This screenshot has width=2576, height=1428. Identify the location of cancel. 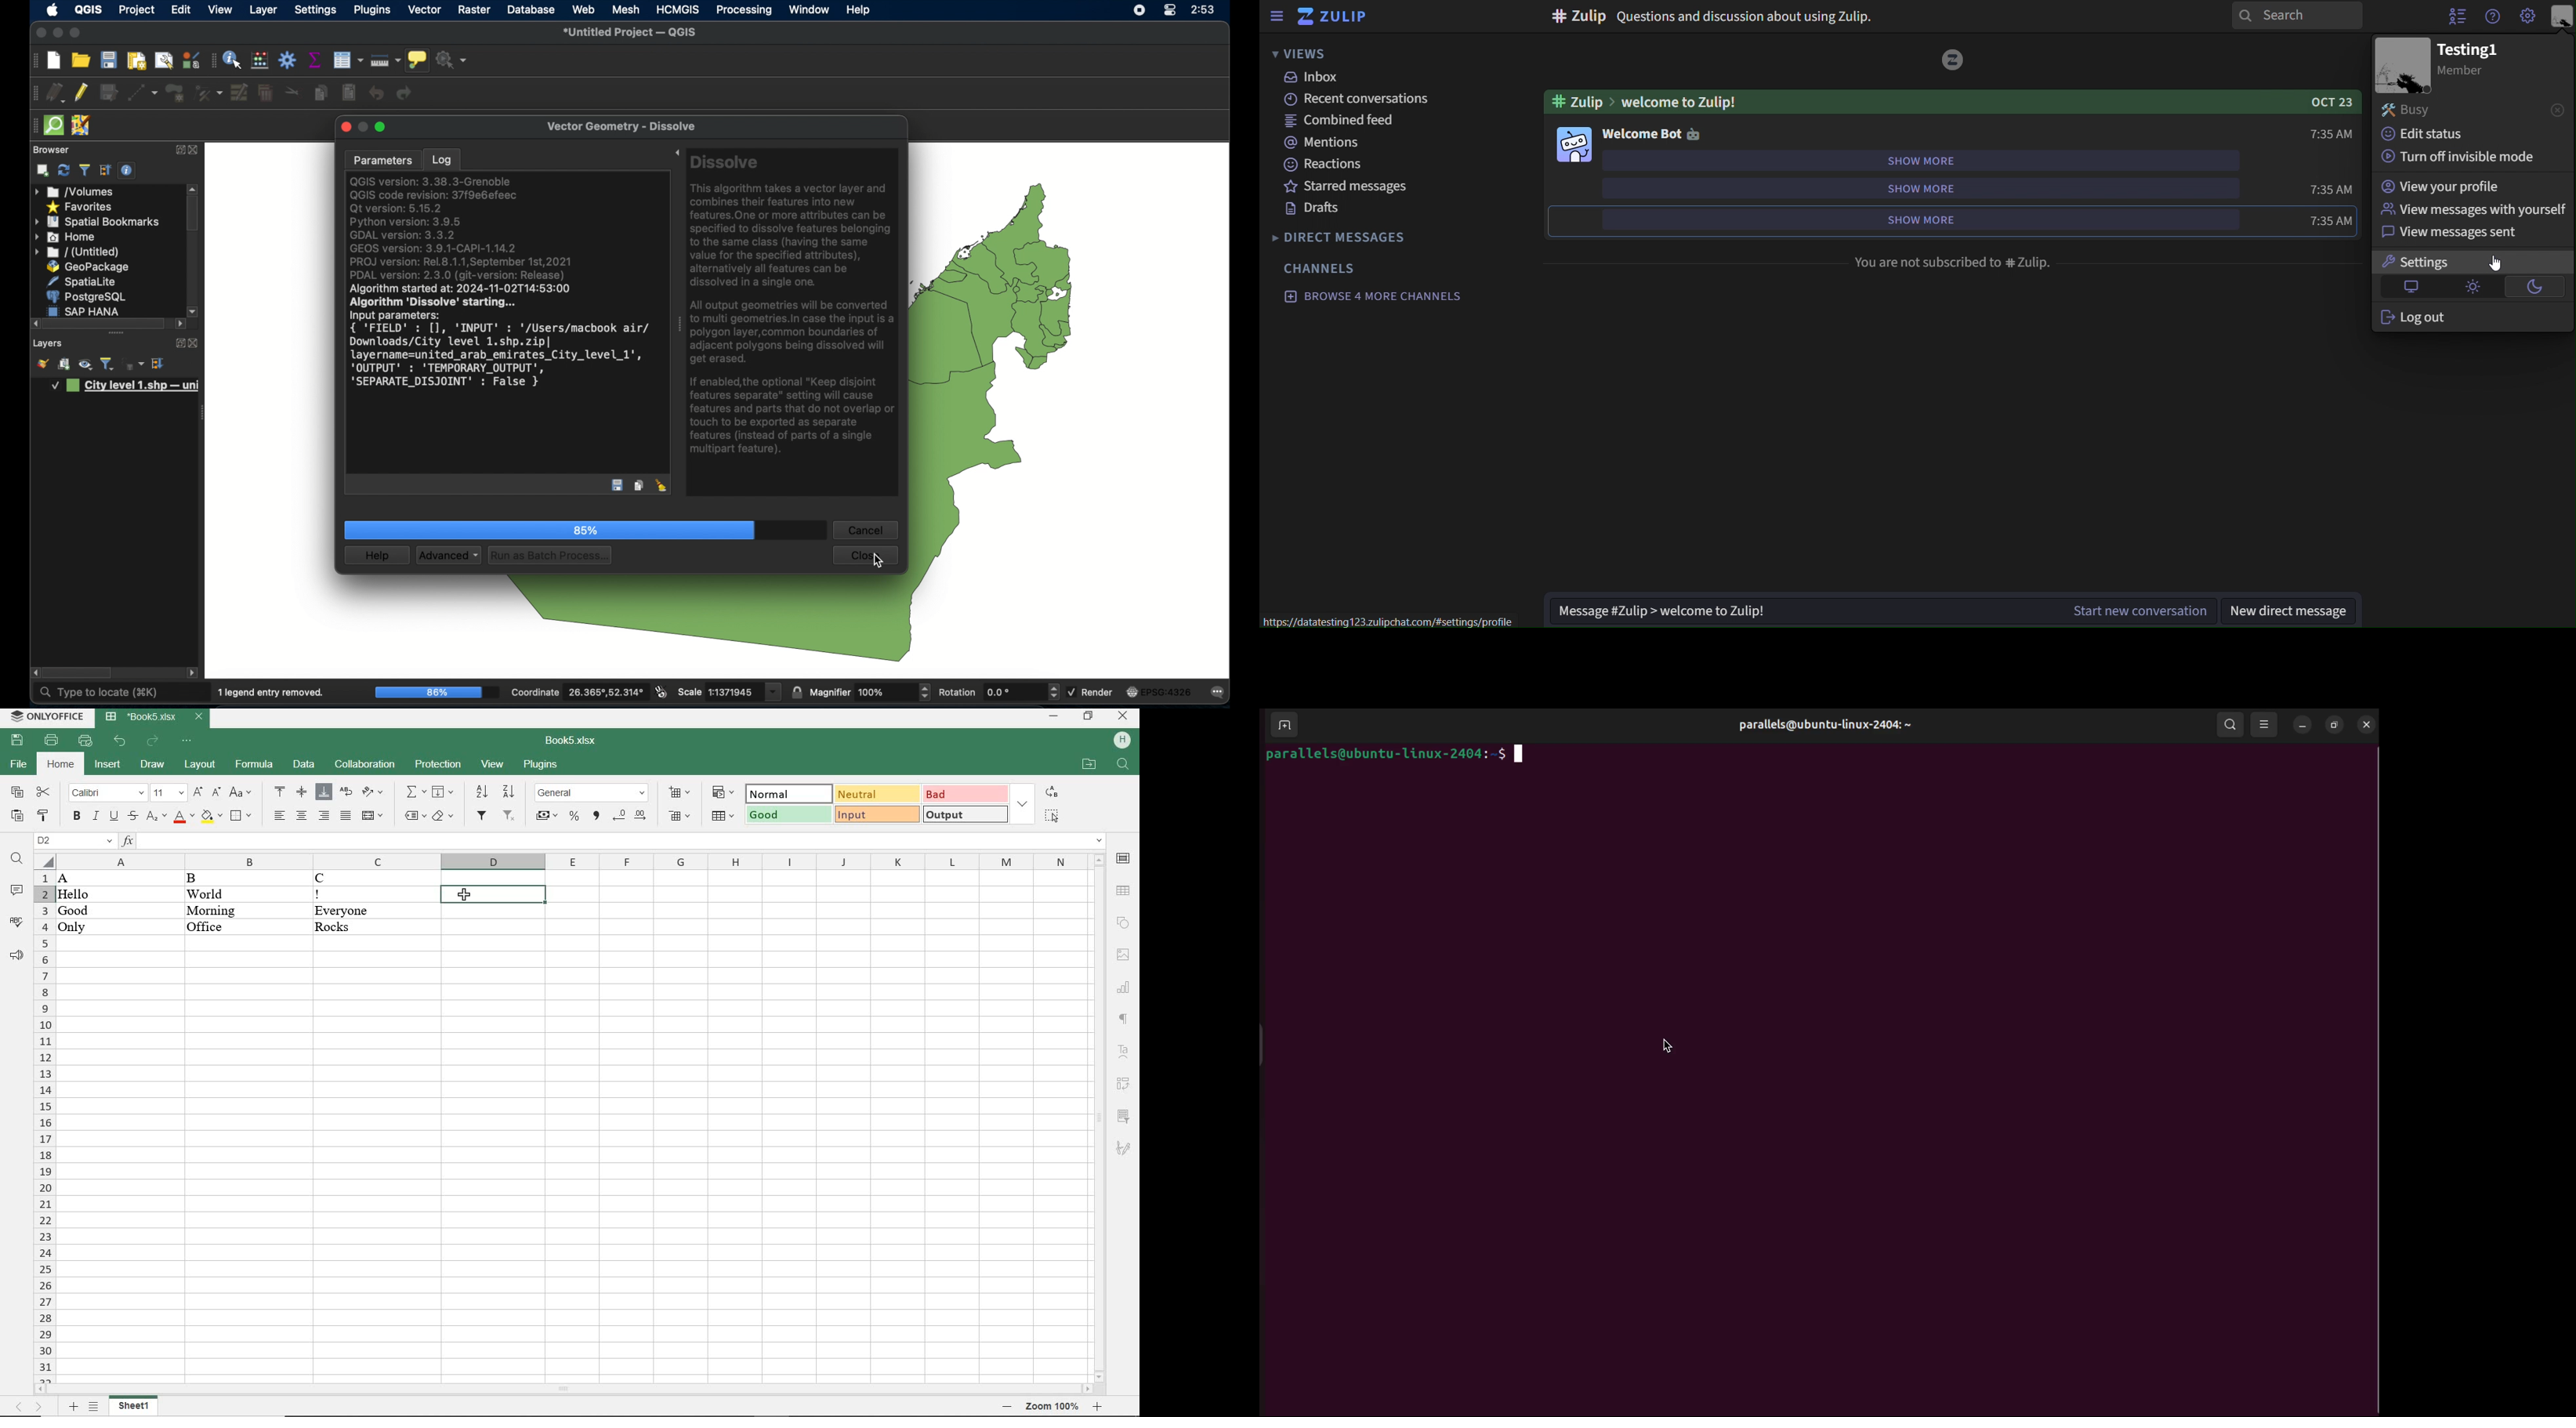
(865, 530).